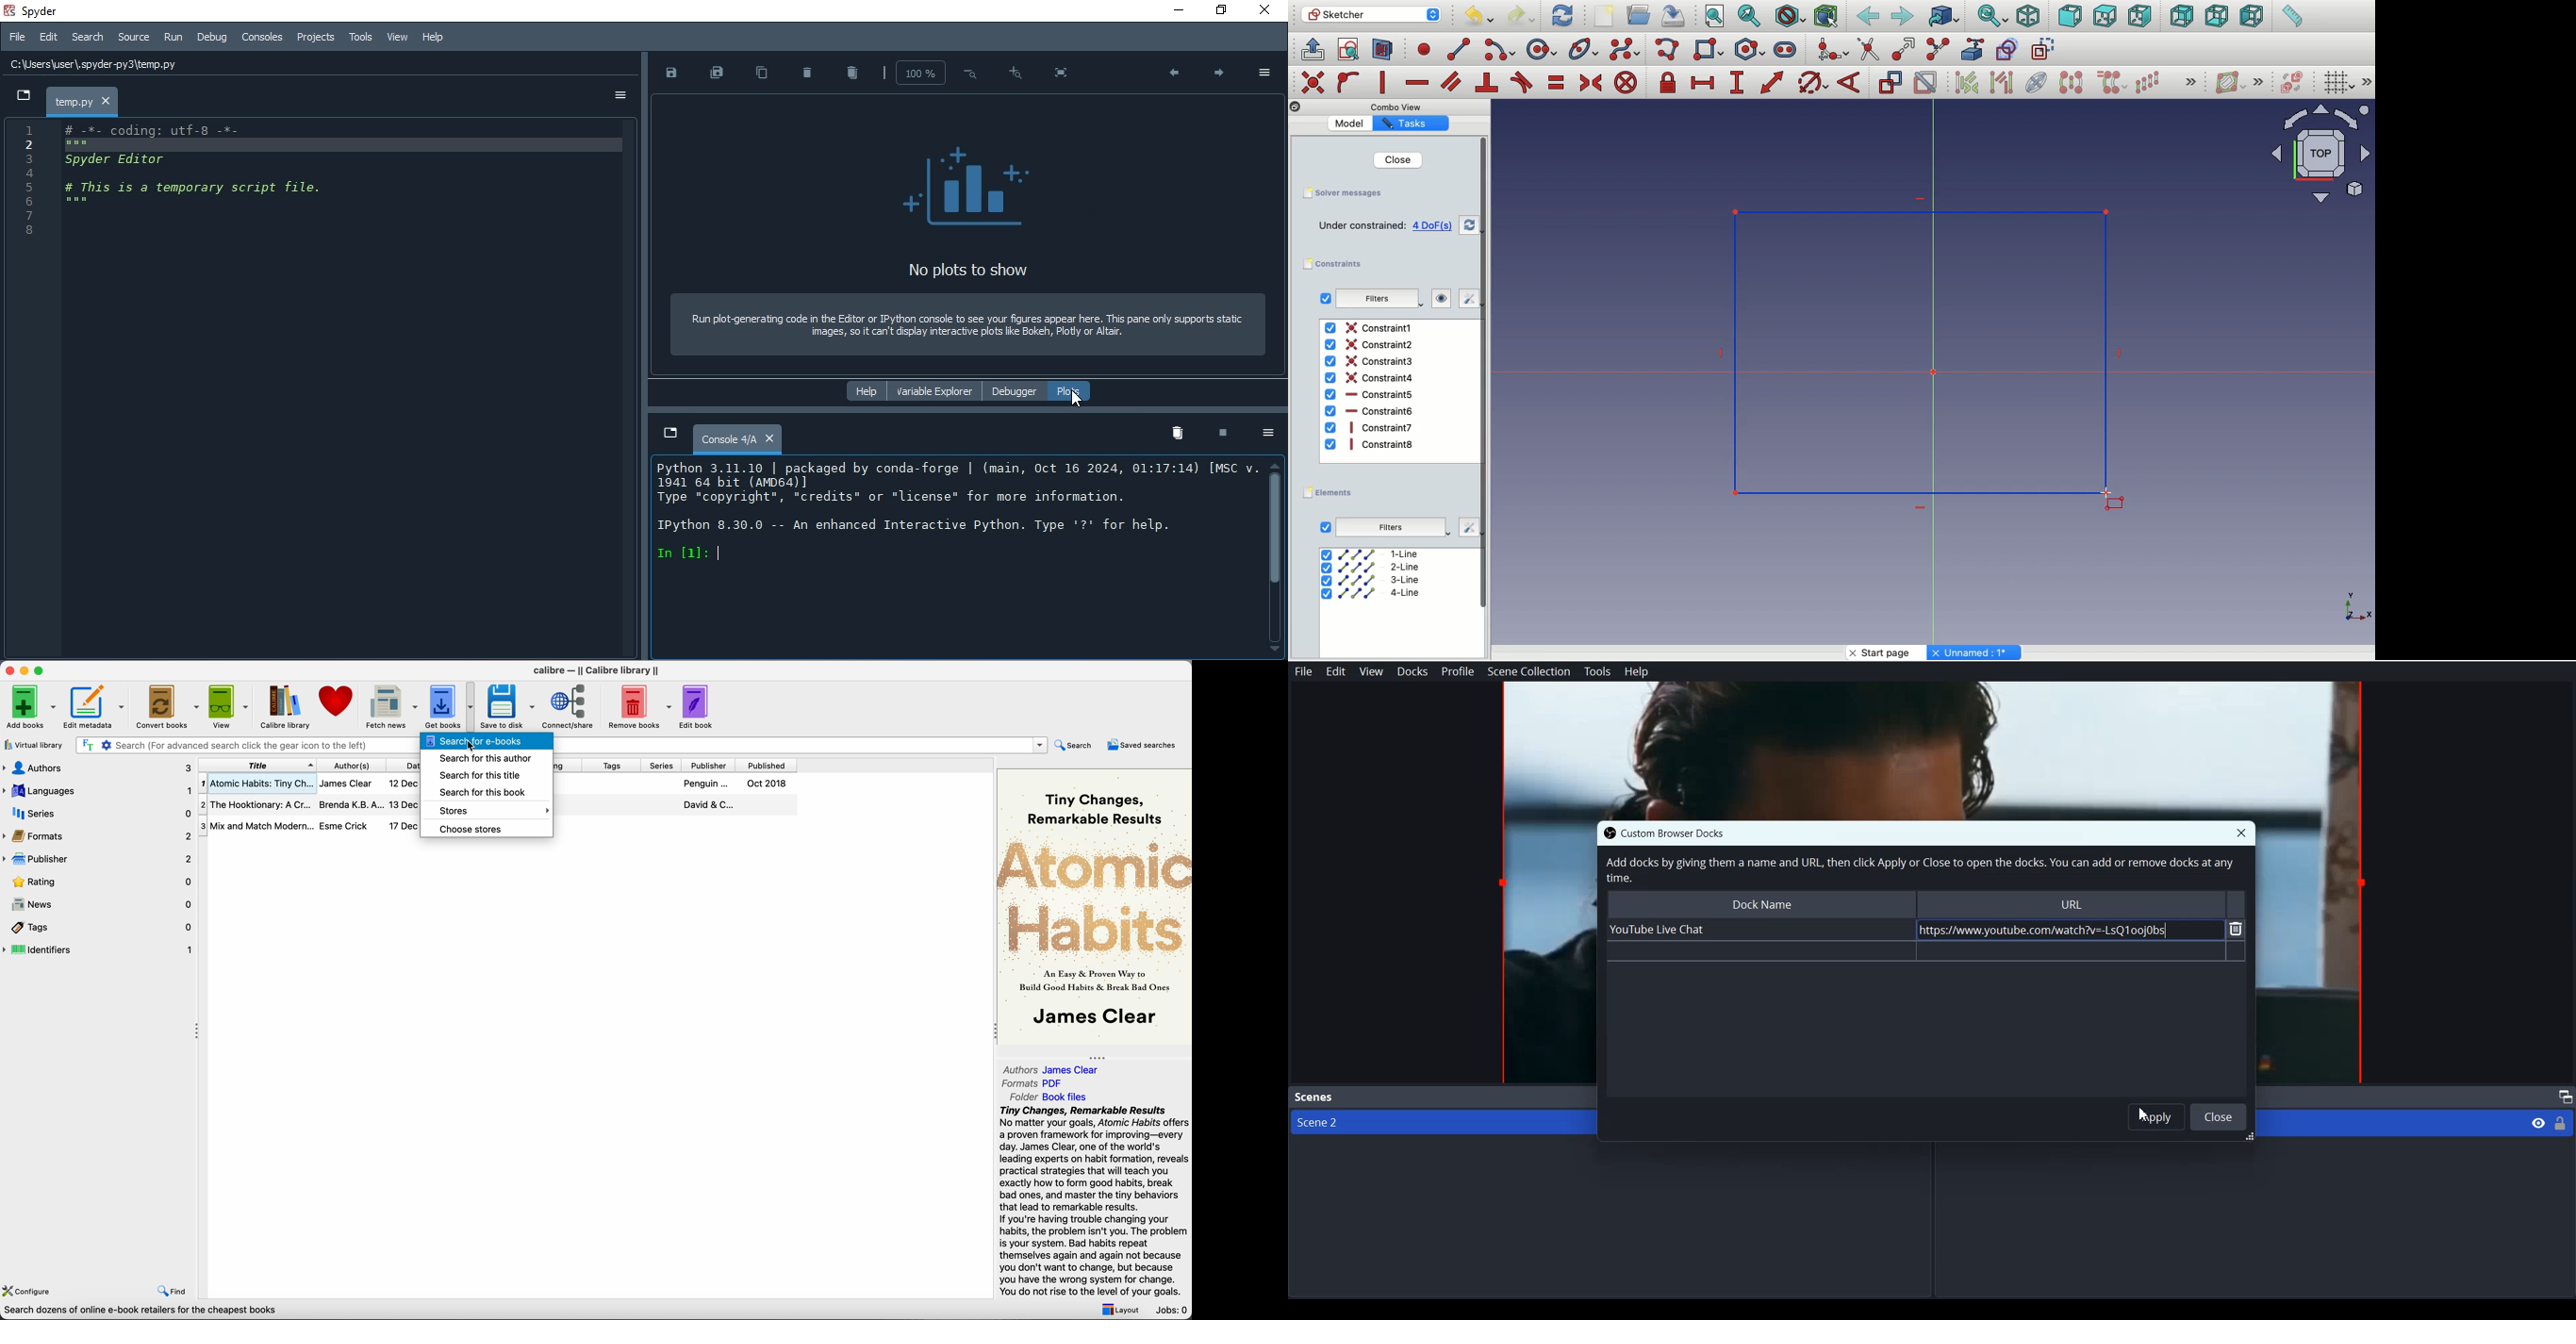 The width and height of the screenshot is (2576, 1344). Describe the element at coordinates (2104, 17) in the screenshot. I see `Top` at that location.